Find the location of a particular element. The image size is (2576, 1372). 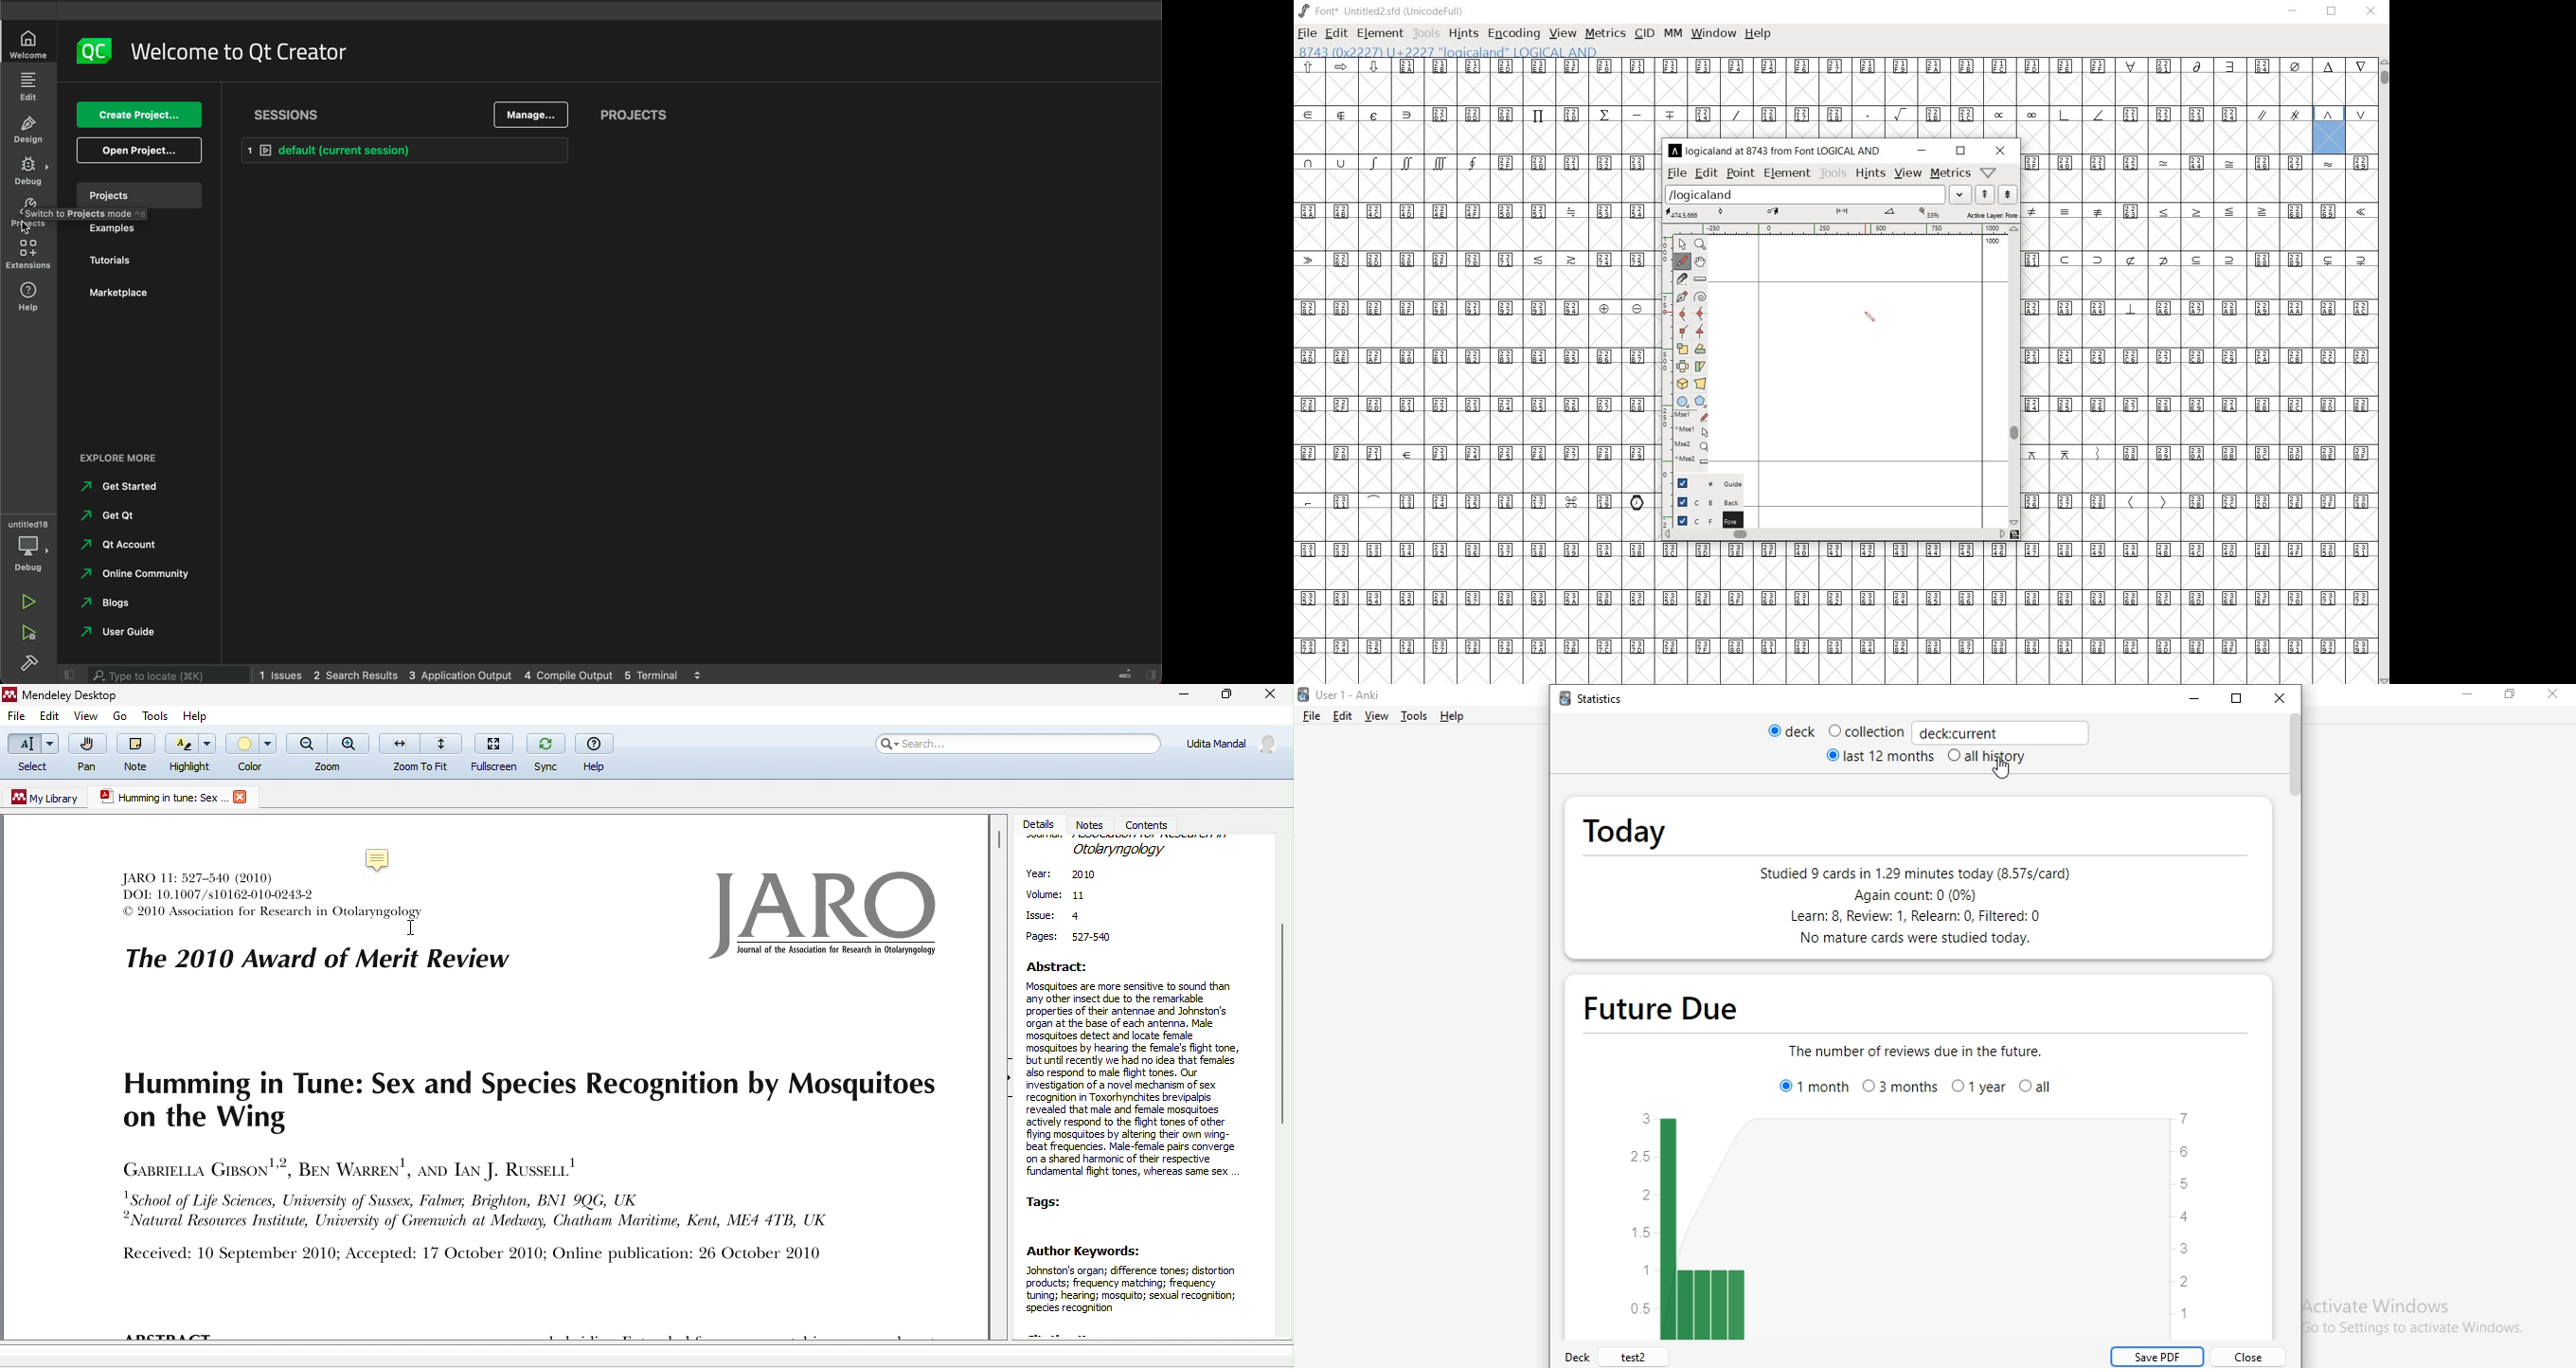

font* Untitled2.sfd (UnicodeFull) is located at coordinates (1383, 11).